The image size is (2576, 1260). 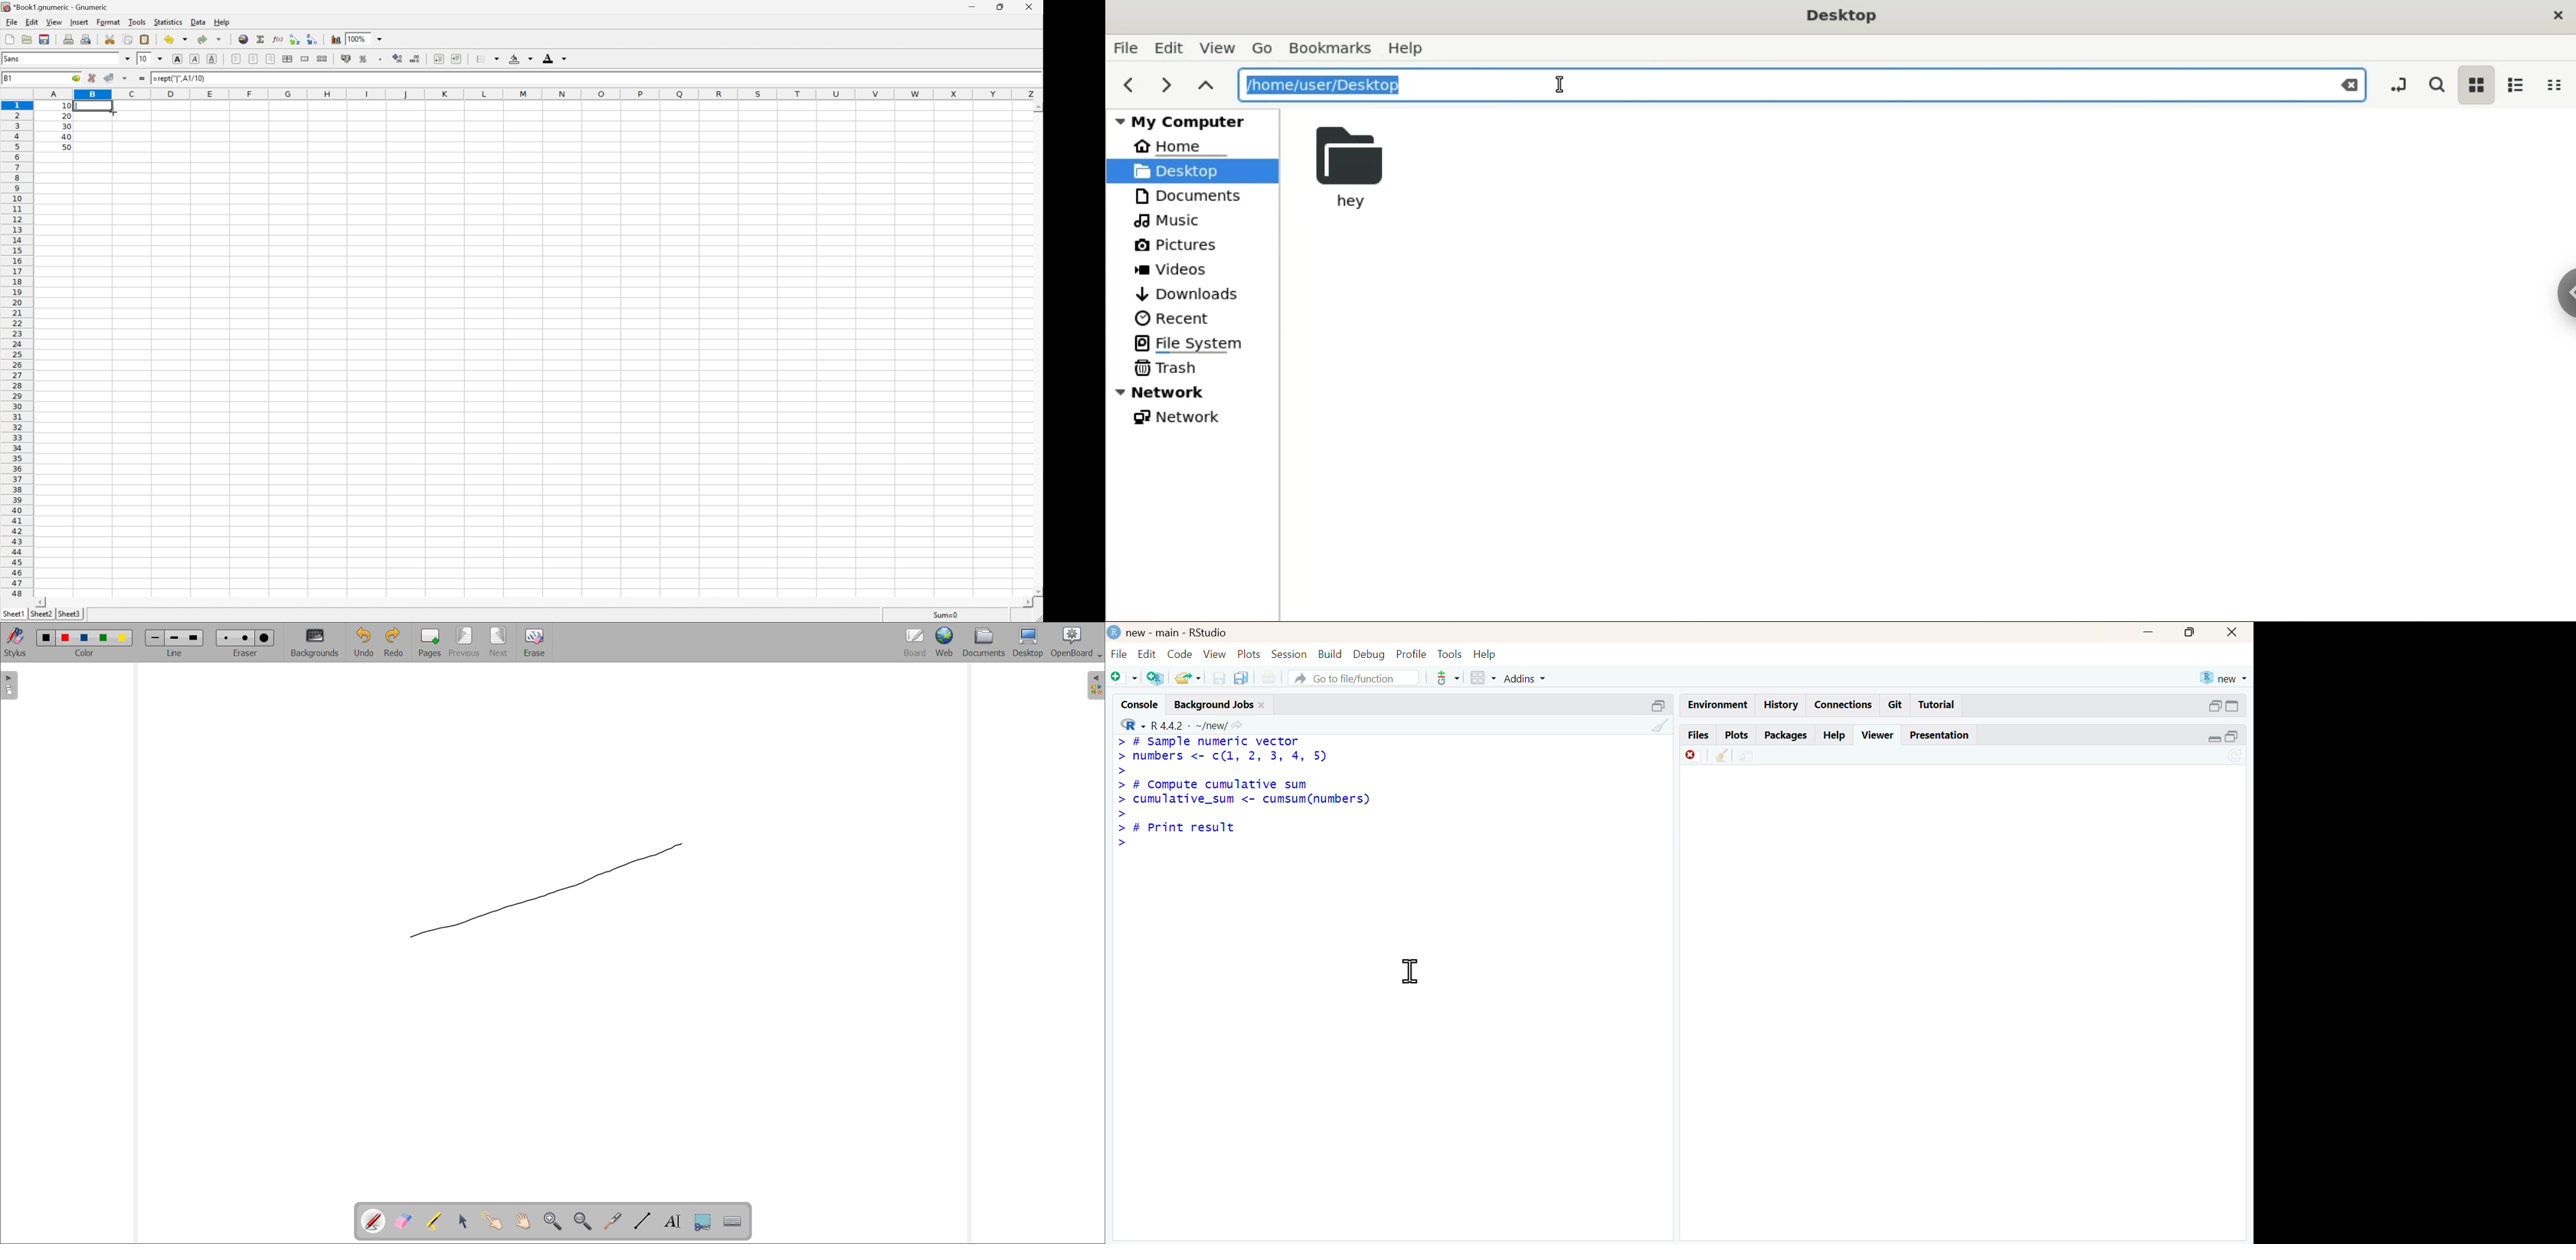 What do you see at coordinates (380, 38) in the screenshot?
I see `Drop Down` at bounding box center [380, 38].